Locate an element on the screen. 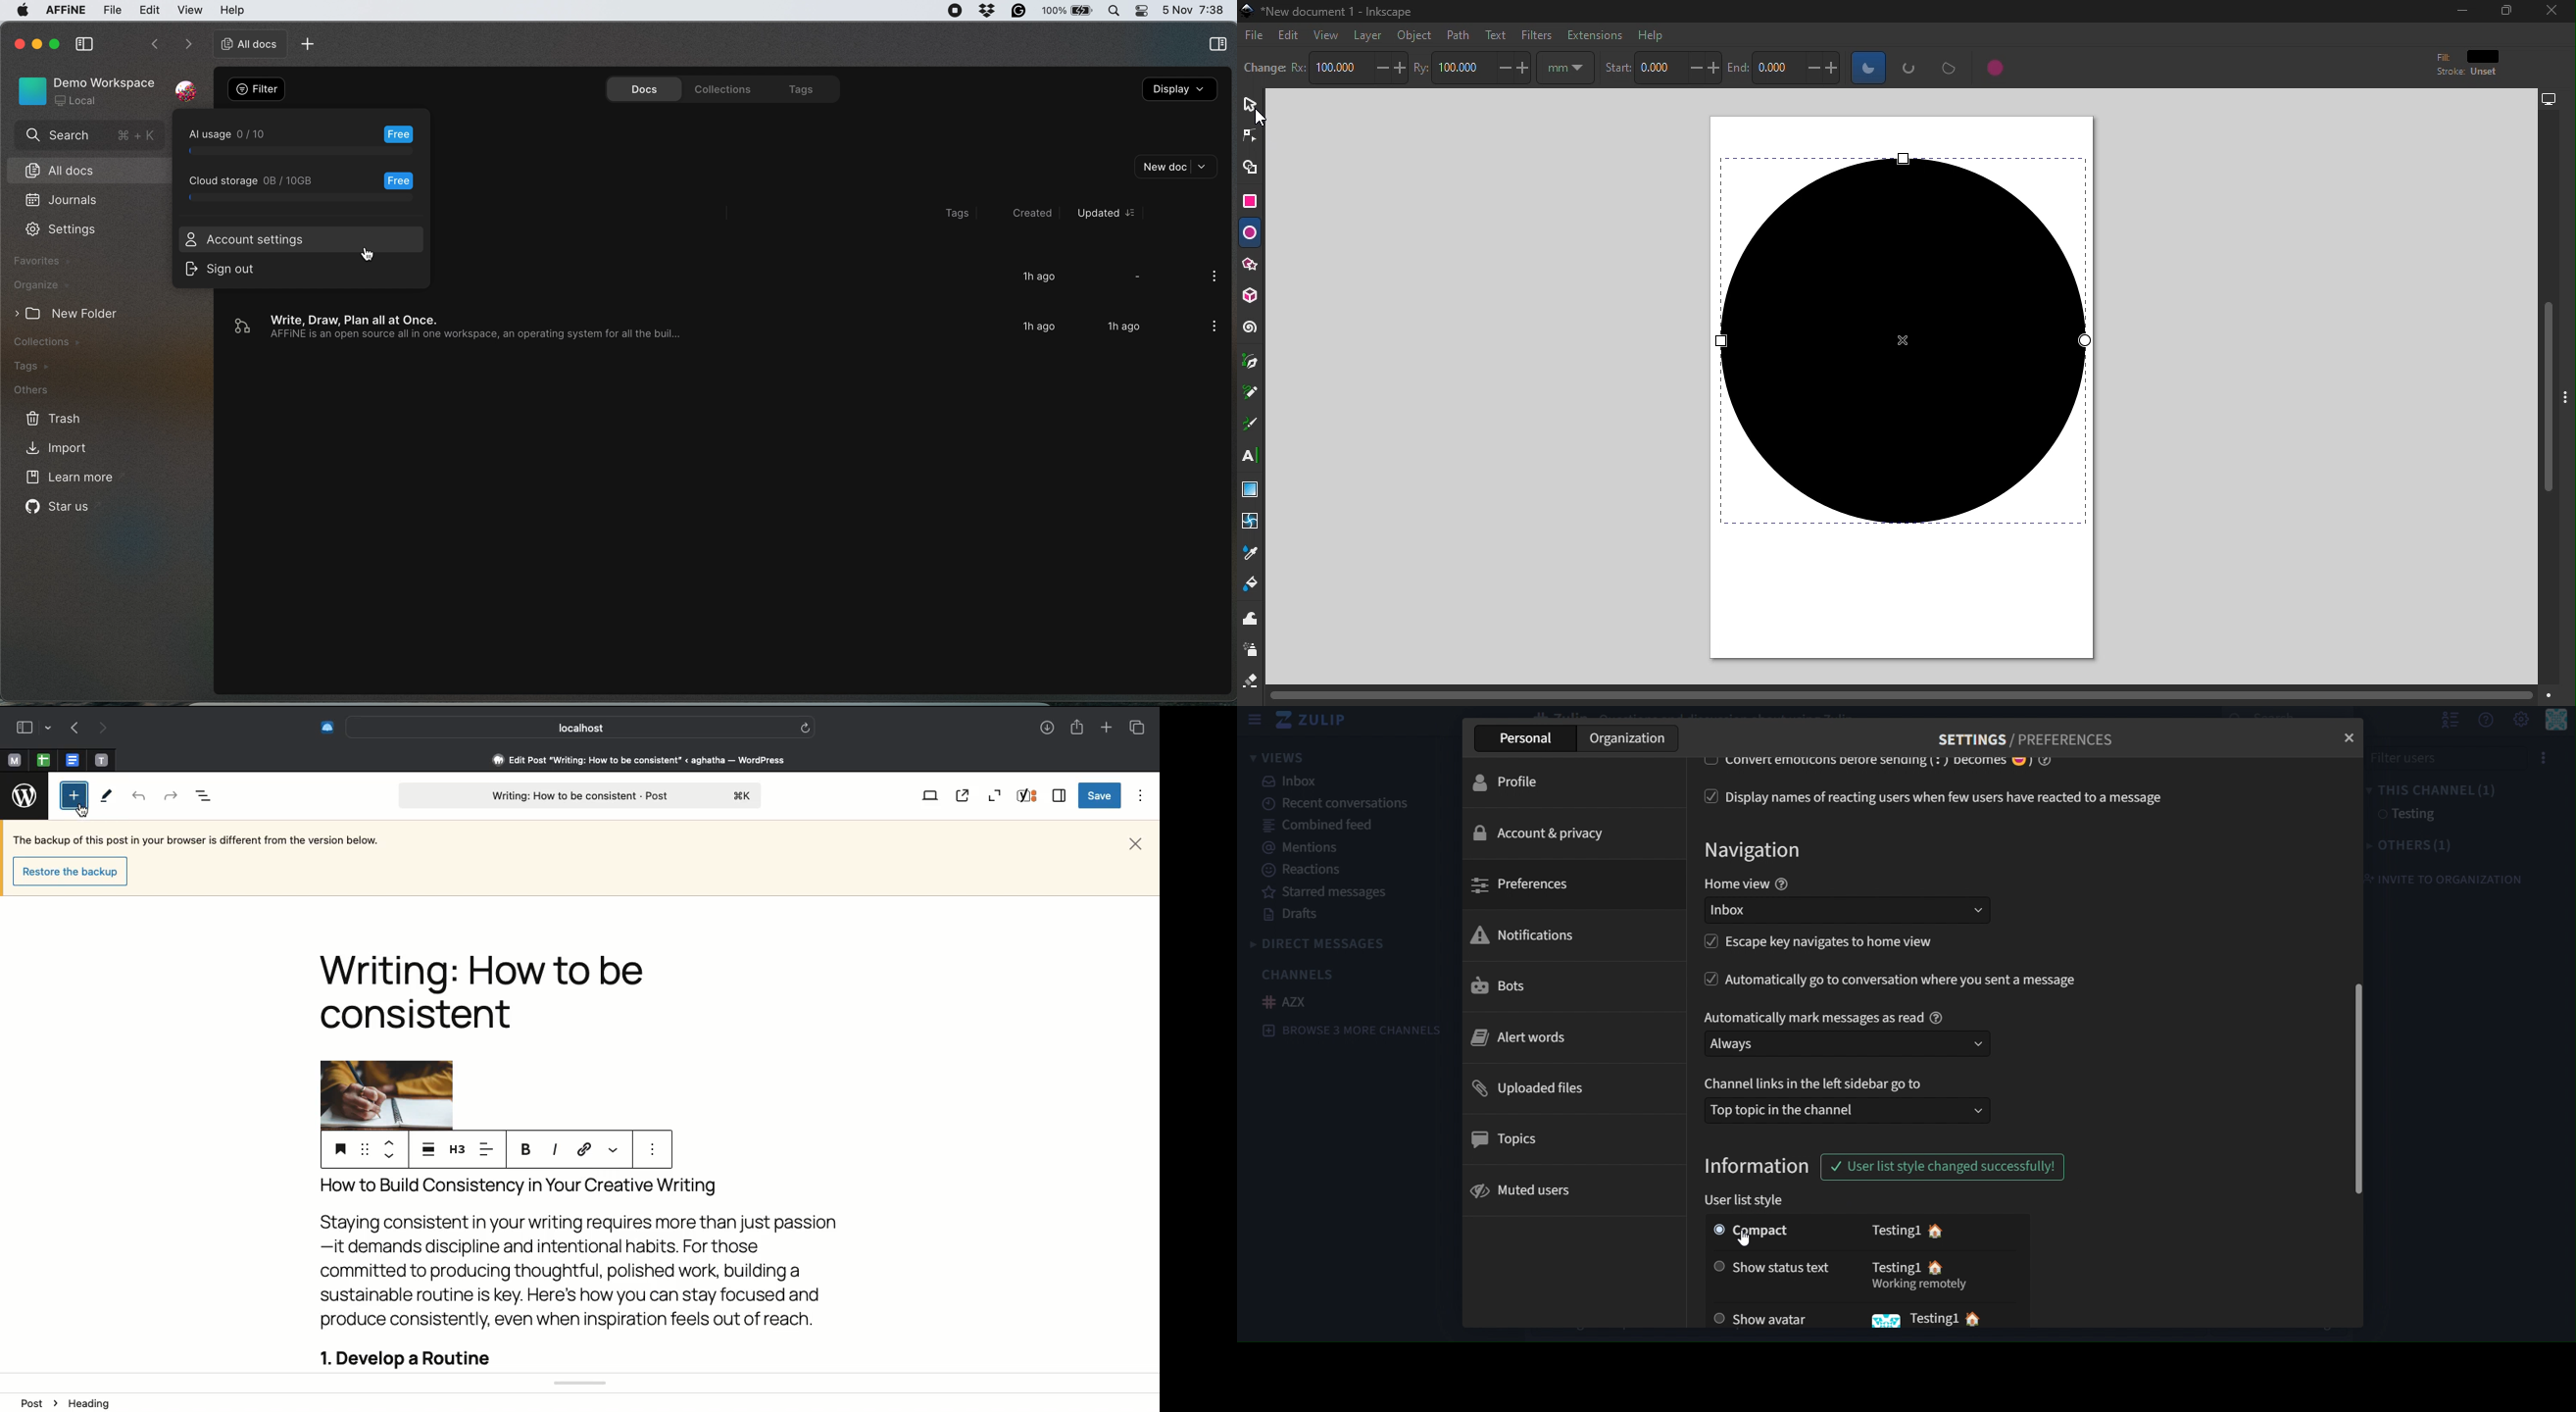 The image size is (2576, 1428). Options is located at coordinates (2544, 758).